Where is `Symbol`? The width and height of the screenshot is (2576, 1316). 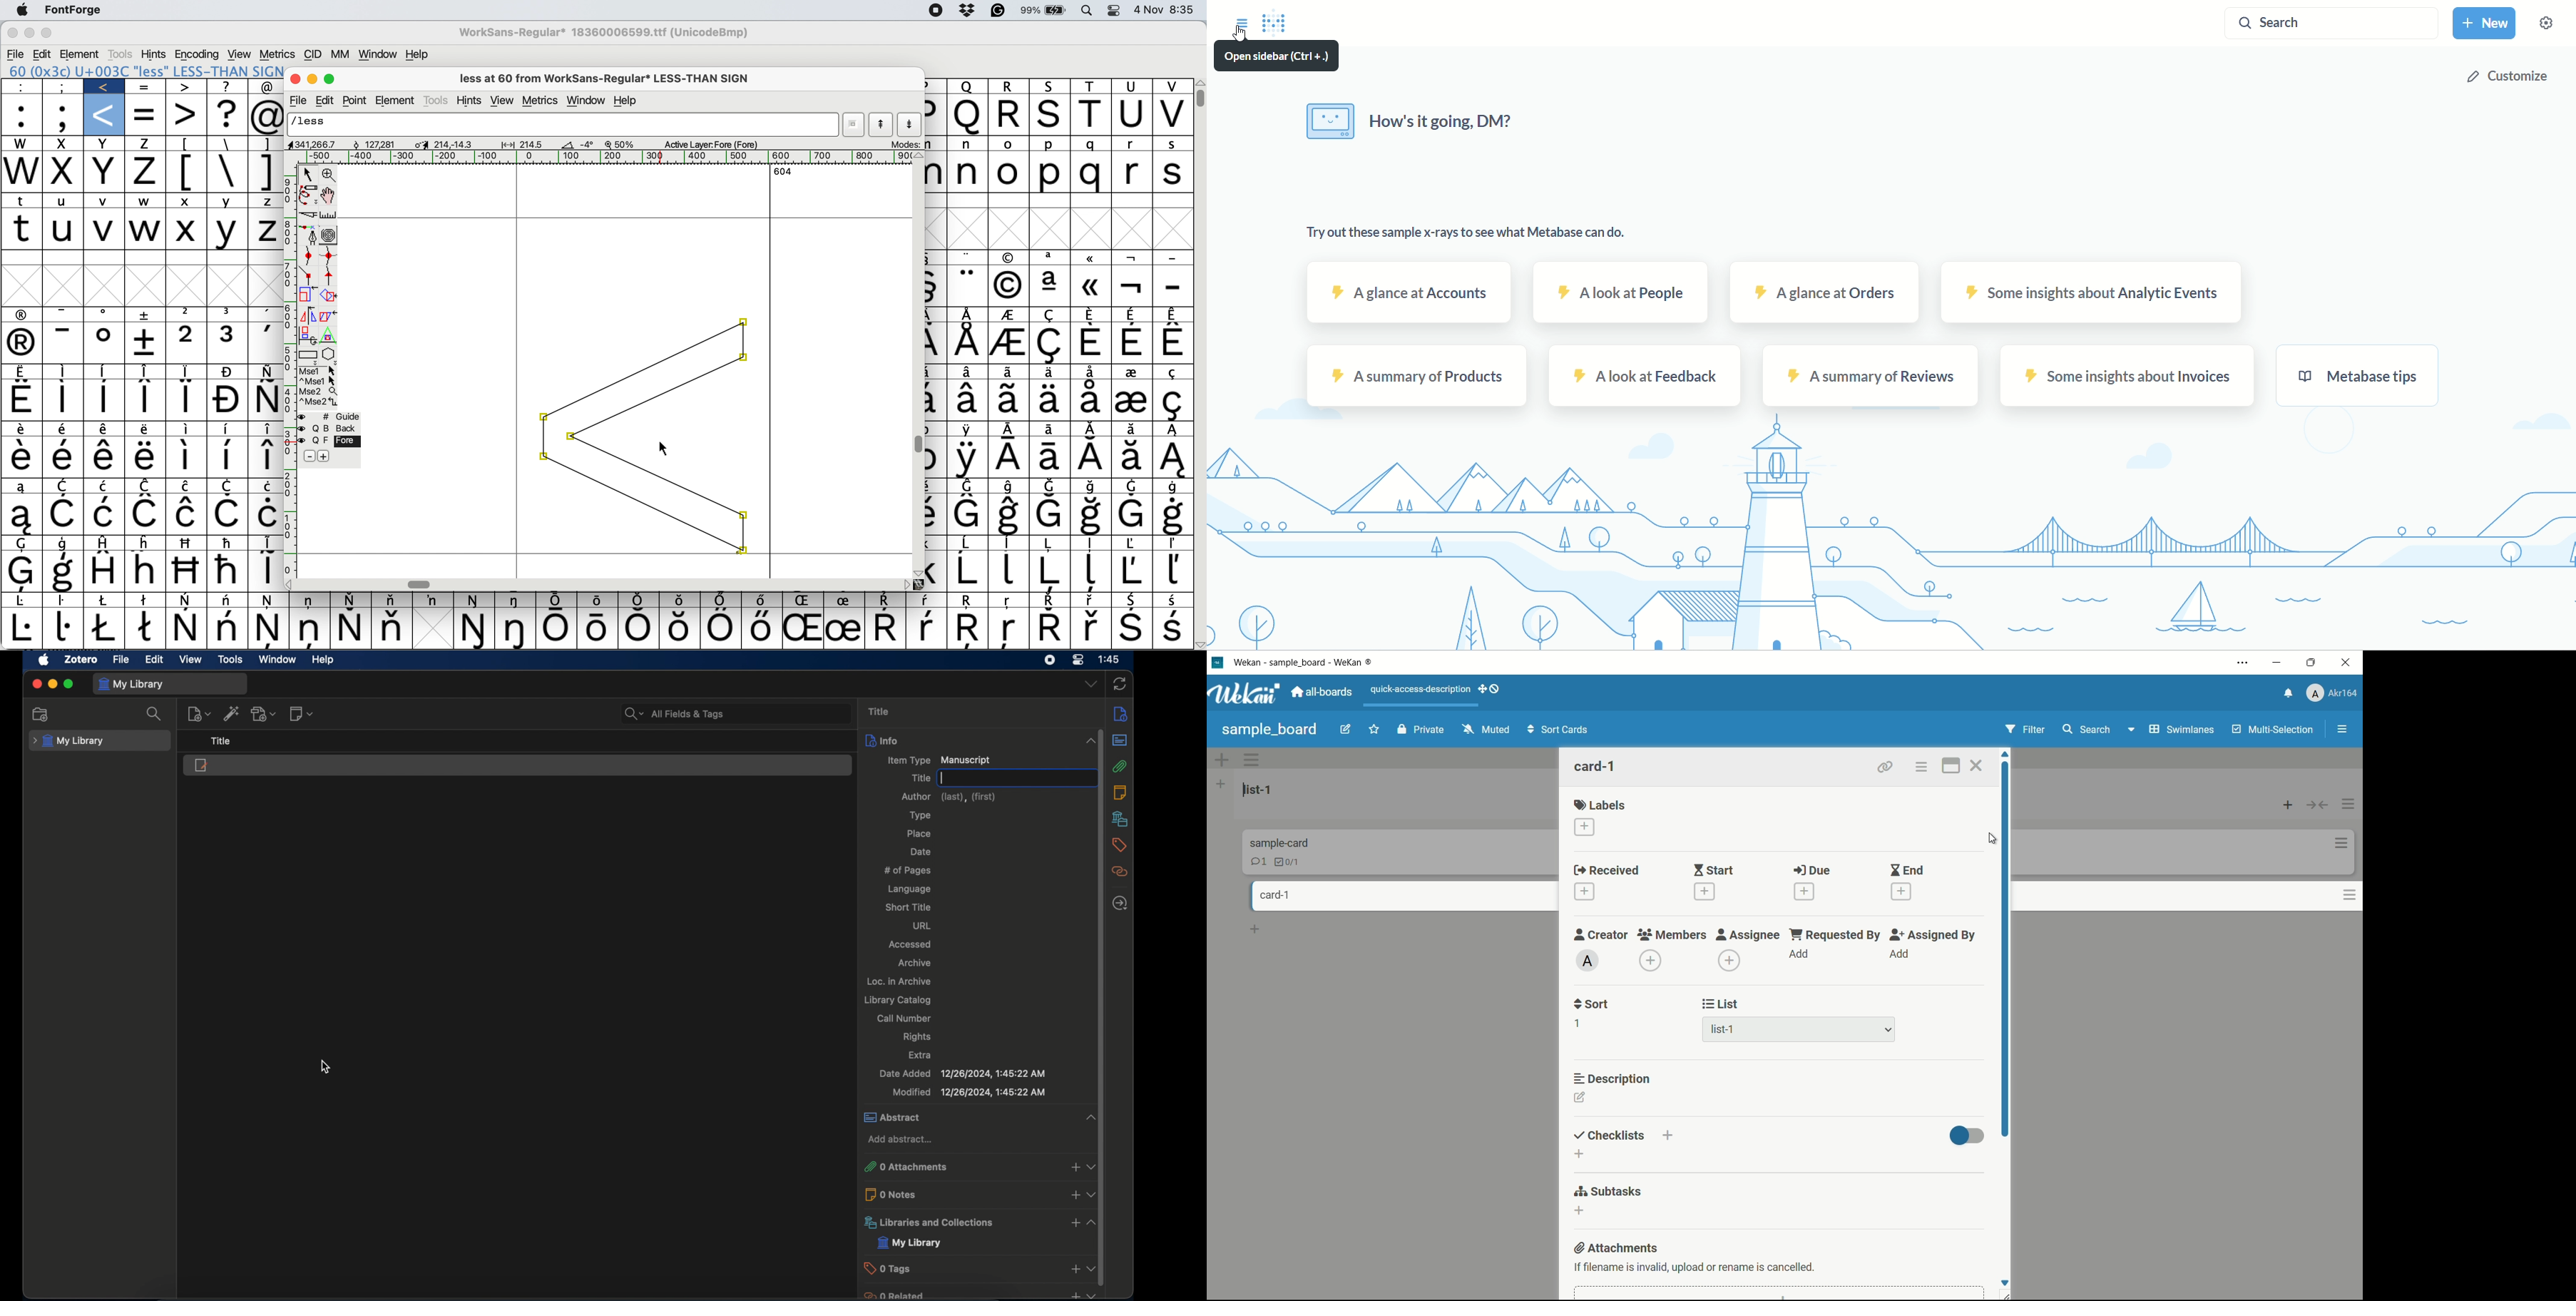
Symbol is located at coordinates (23, 572).